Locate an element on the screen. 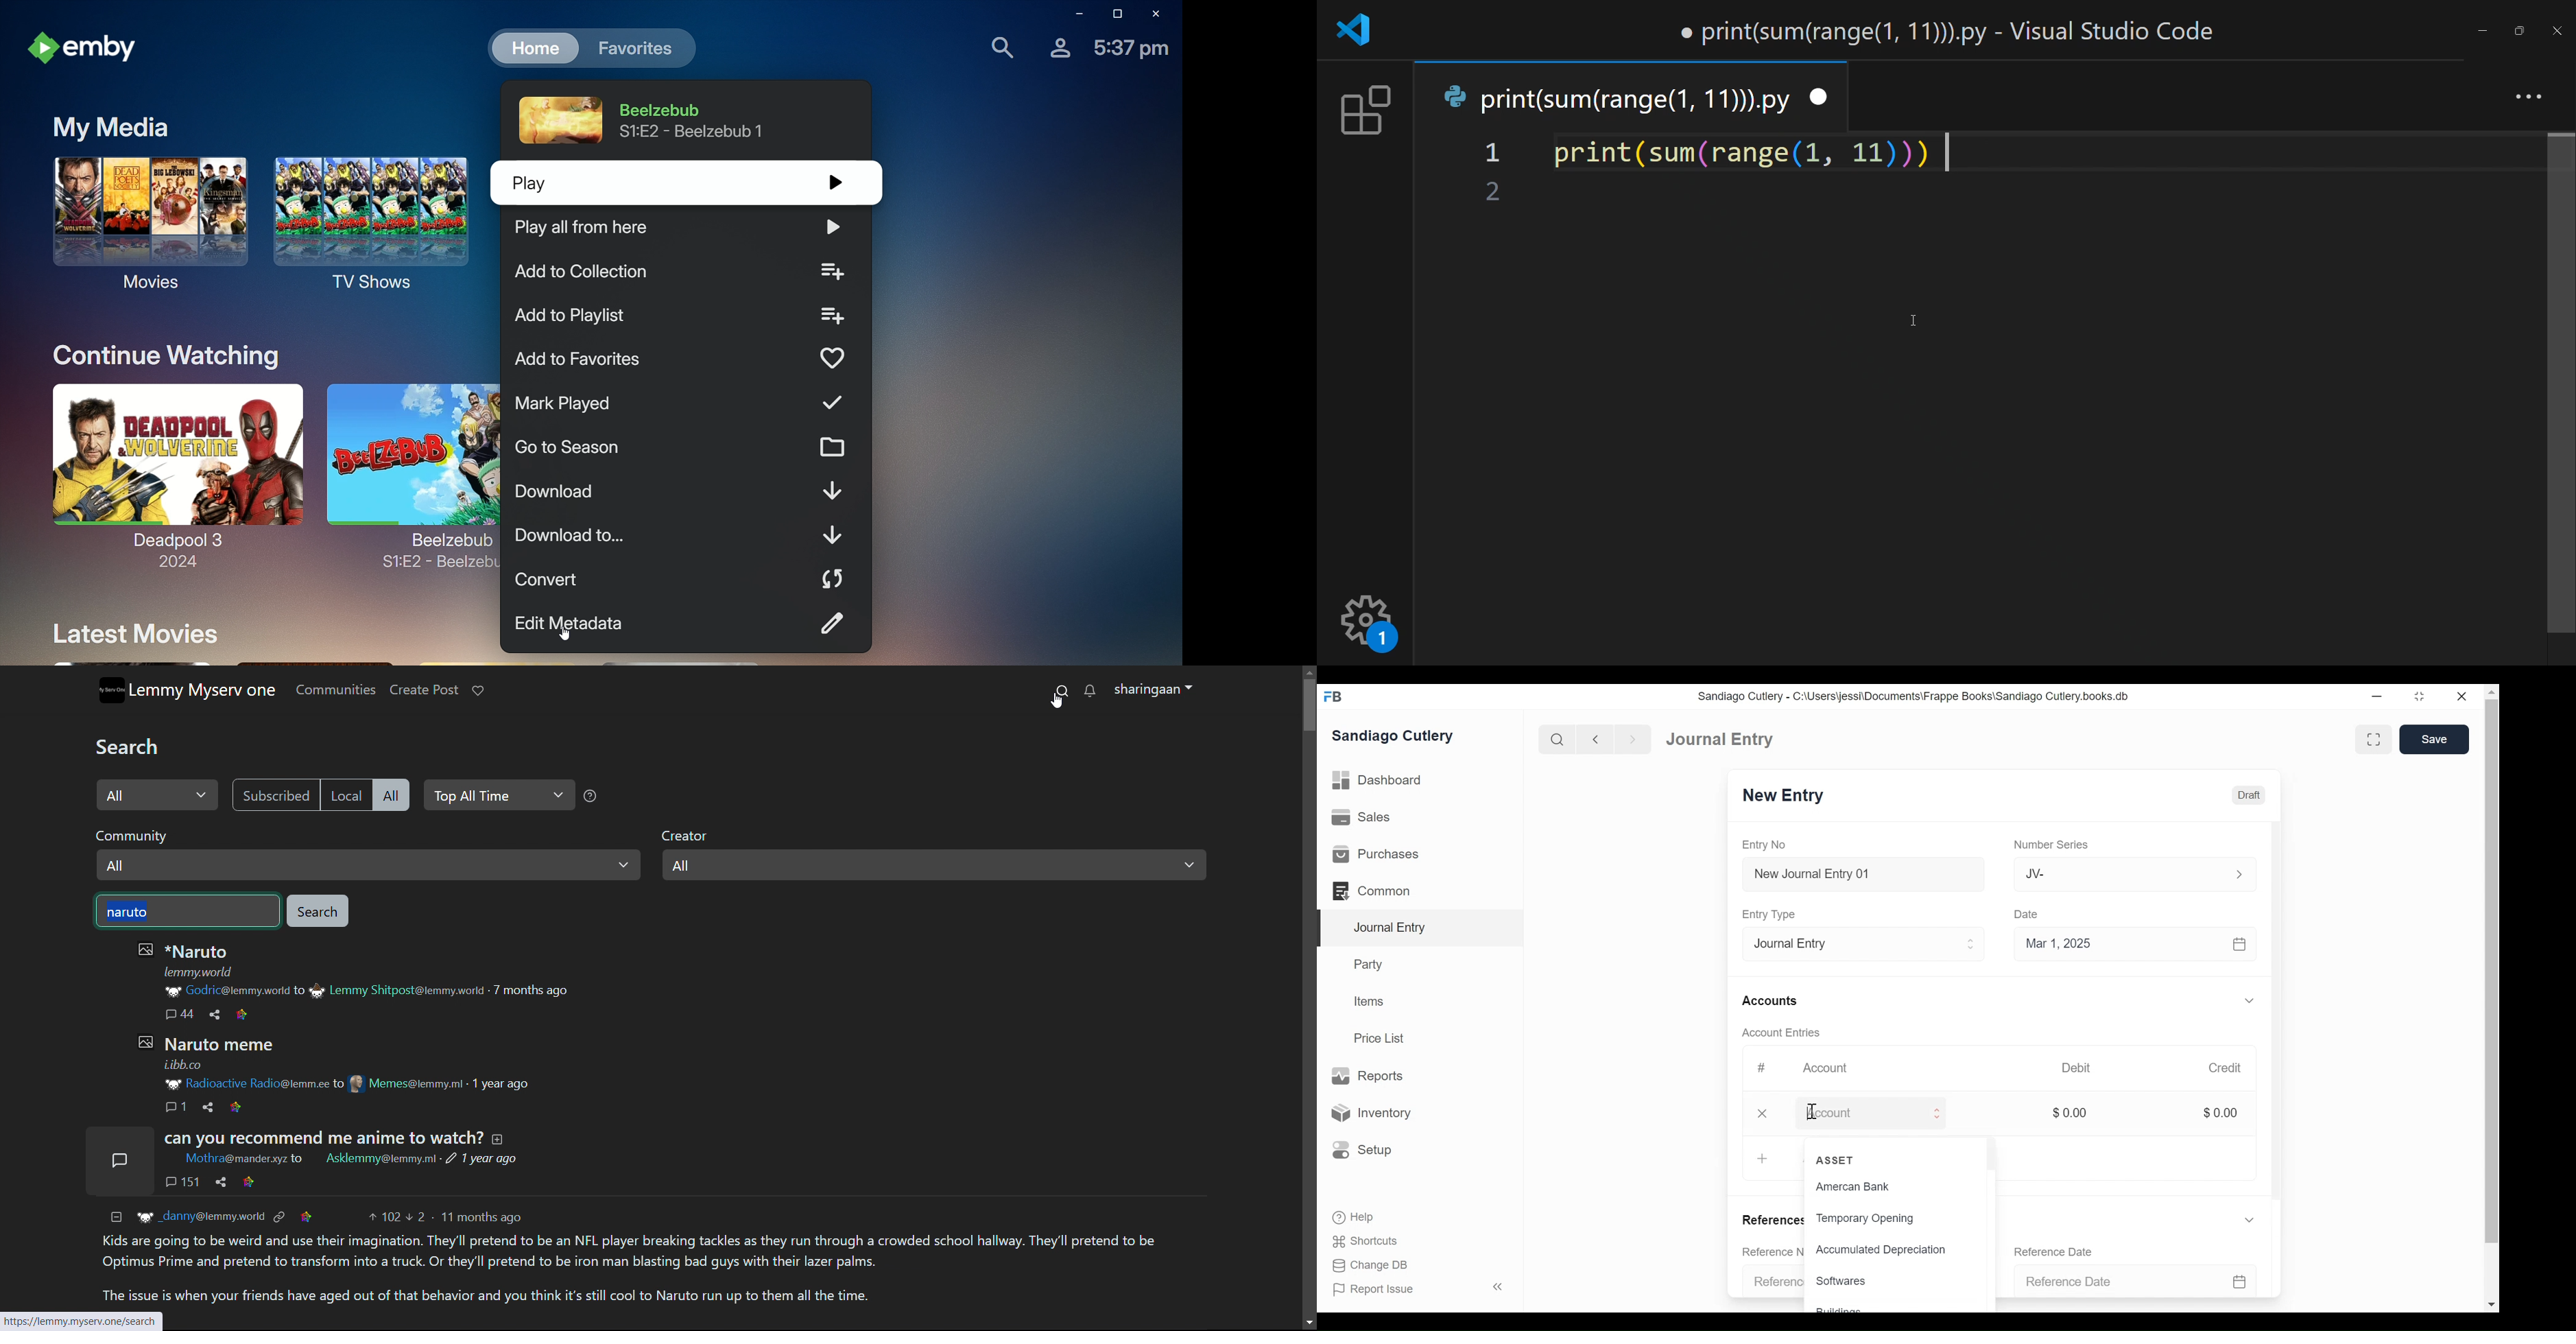 The height and width of the screenshot is (1344, 2576). more is located at coordinates (2525, 95).